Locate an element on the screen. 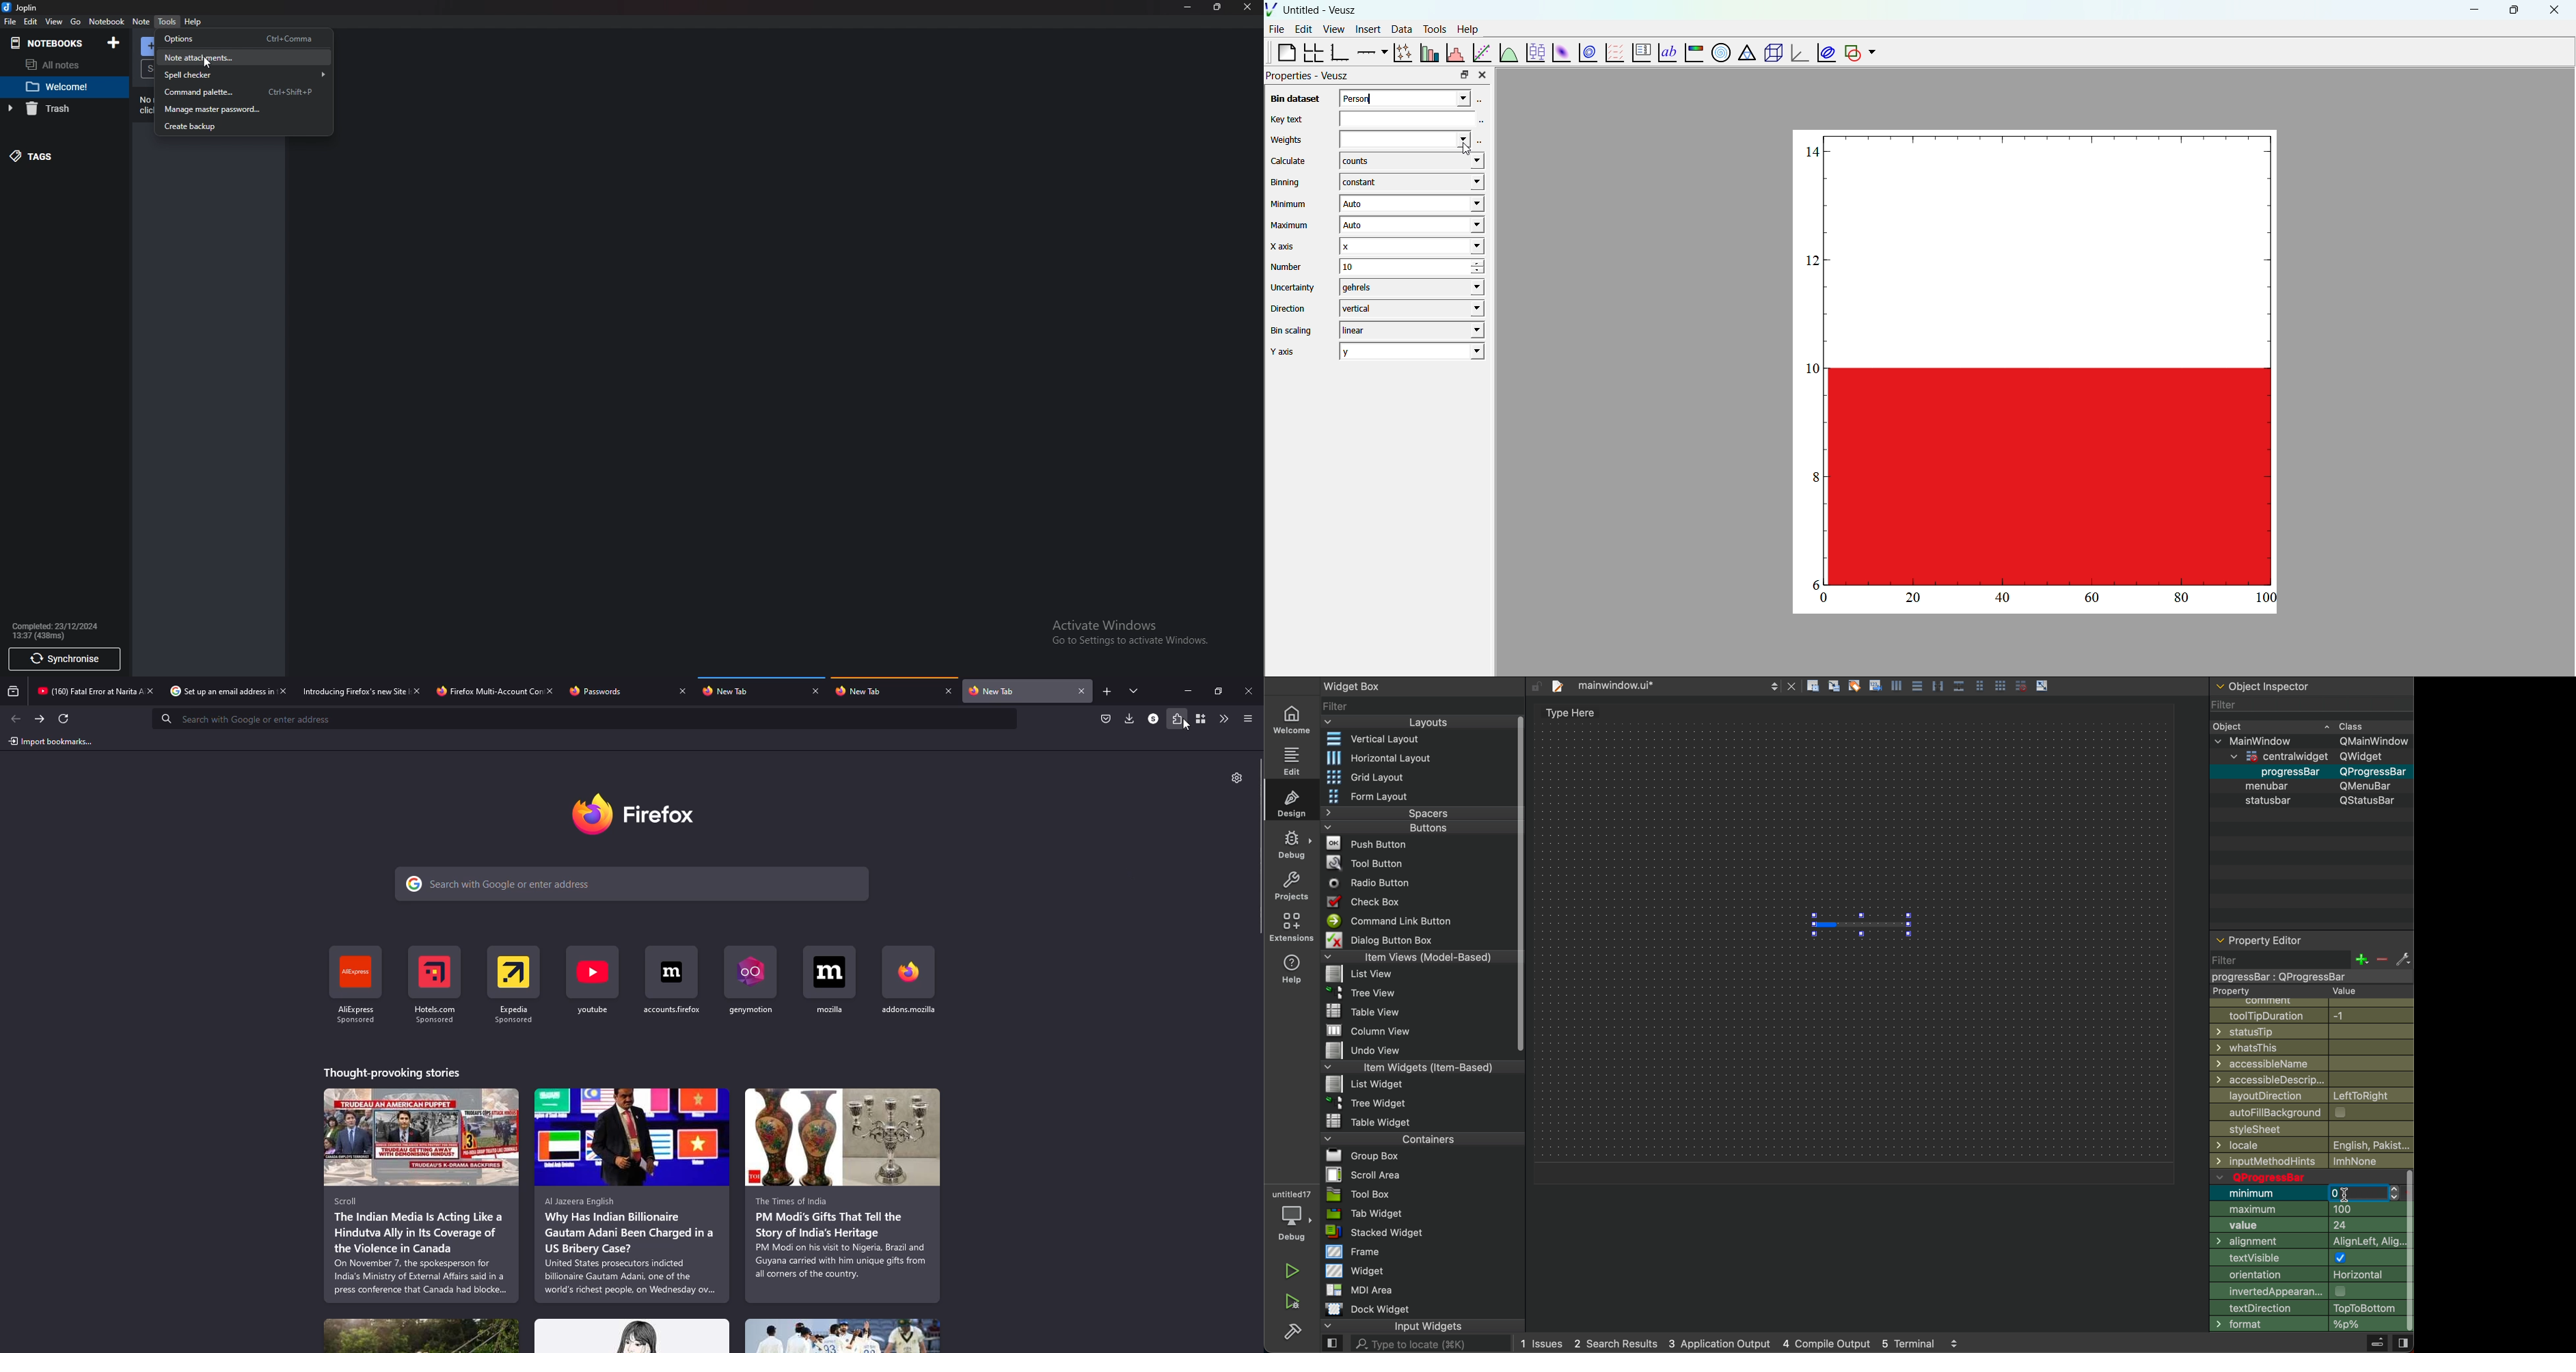  search is located at coordinates (629, 884).